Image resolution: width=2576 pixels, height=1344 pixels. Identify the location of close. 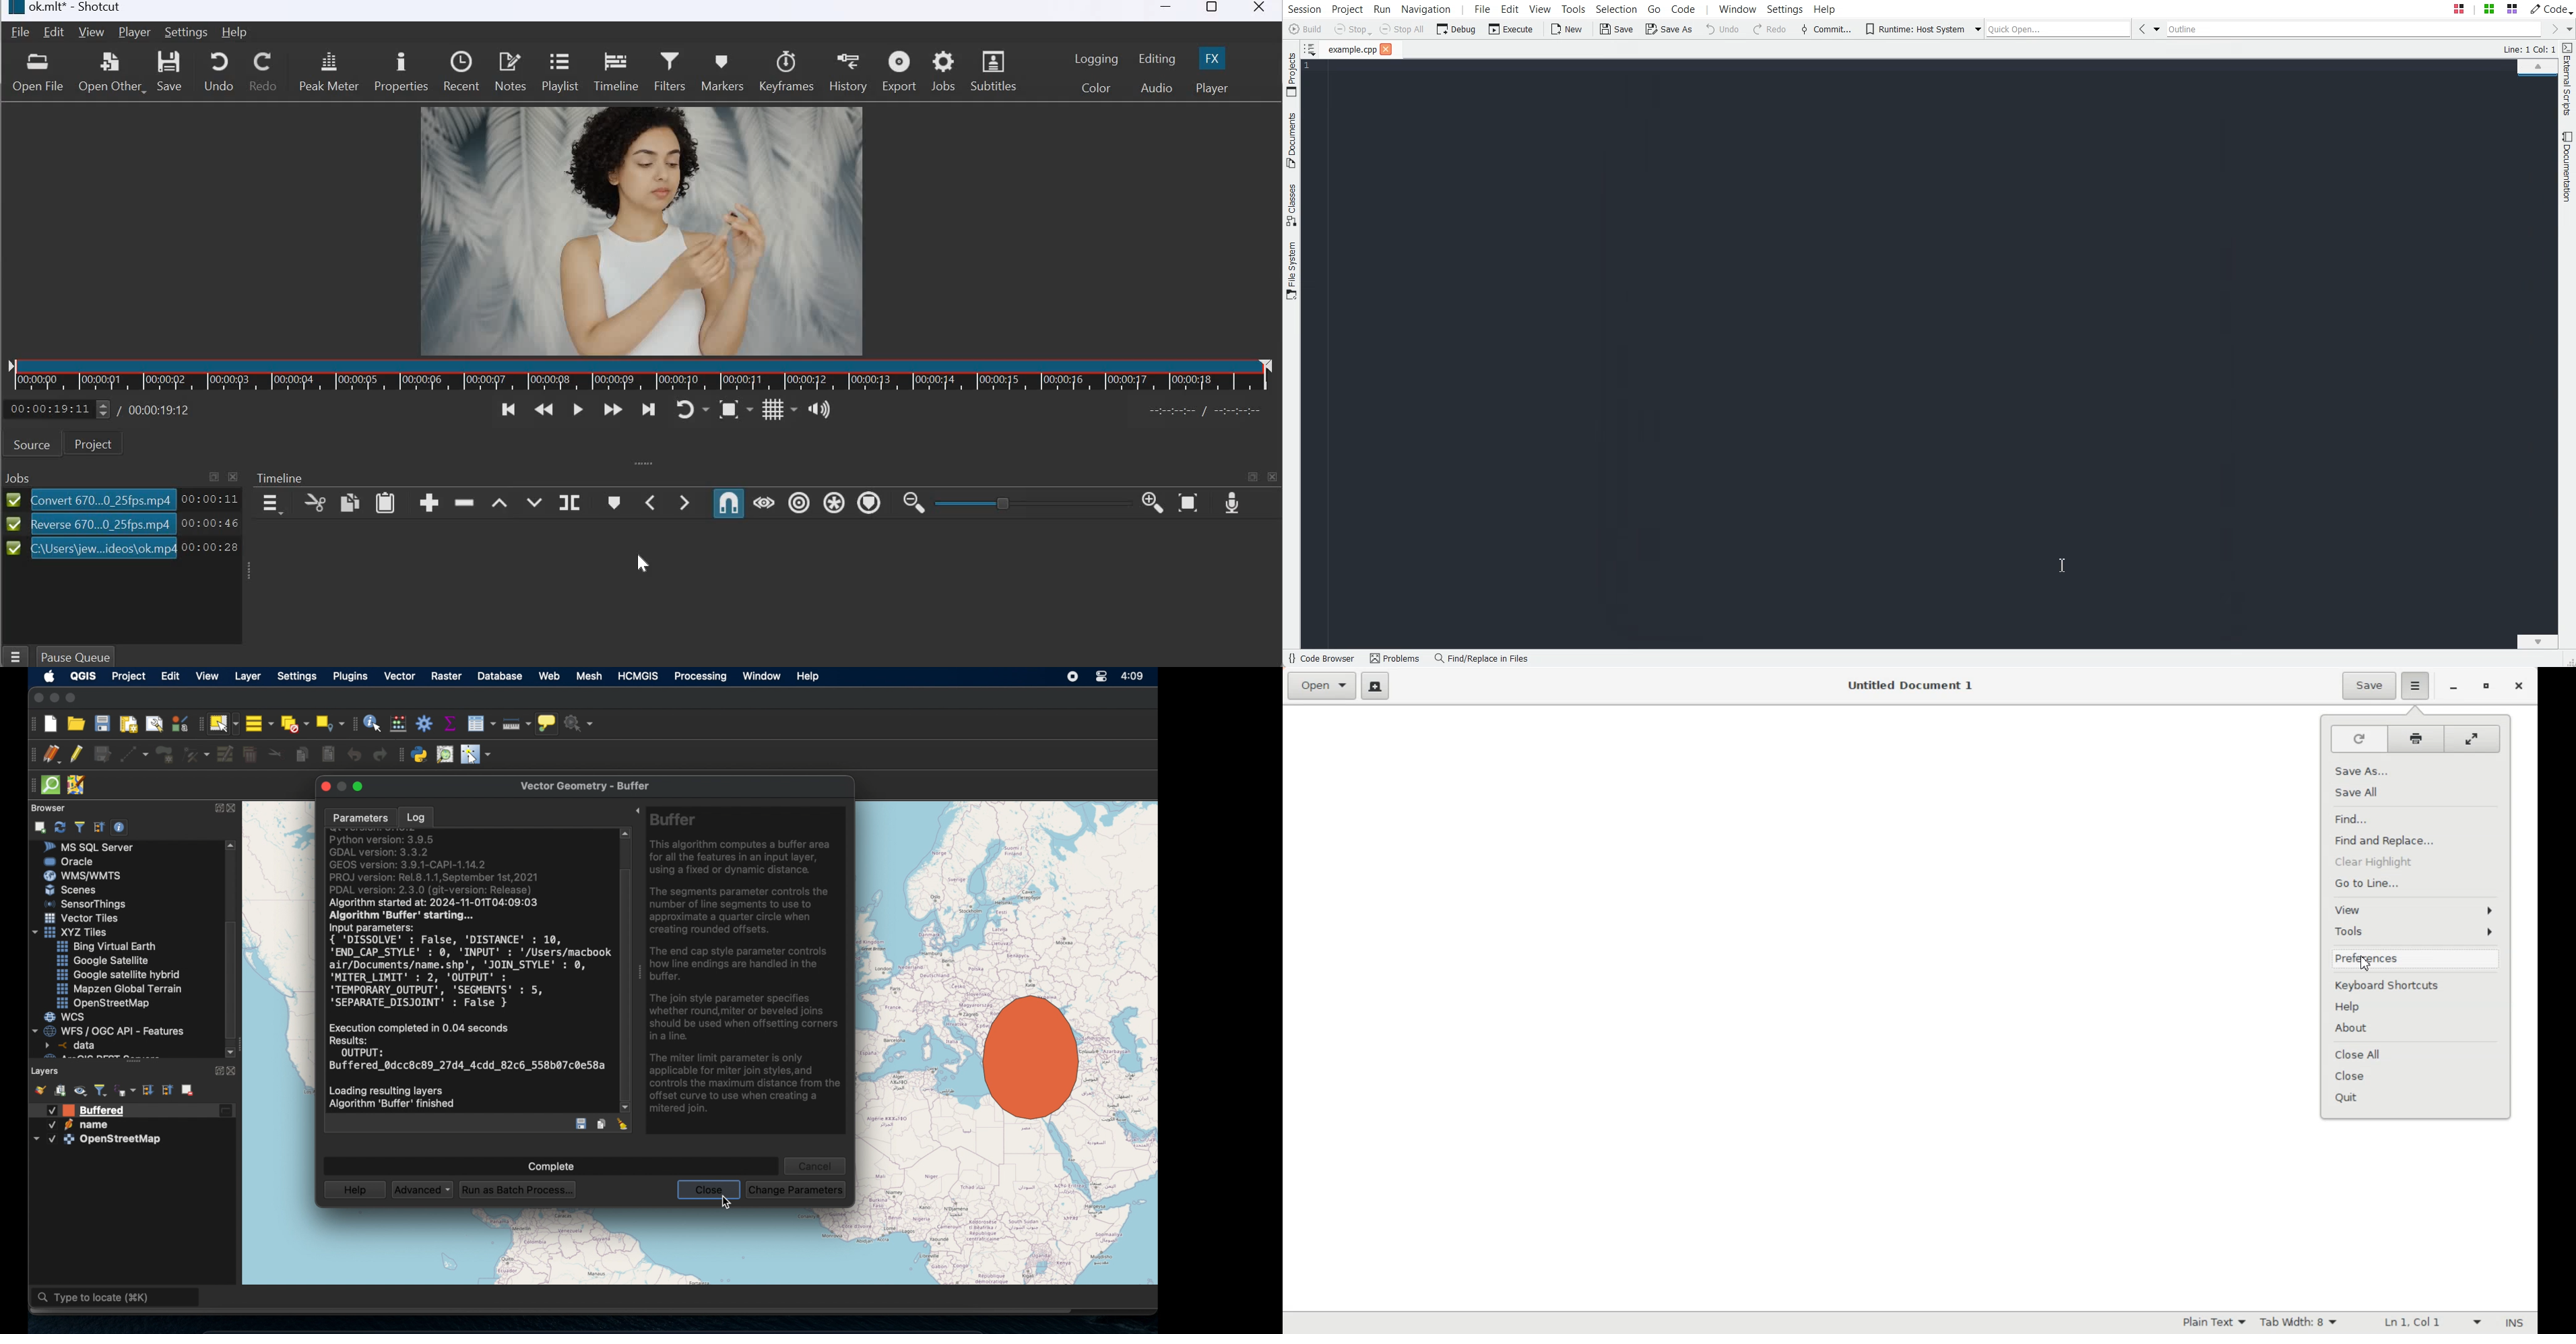
(234, 809).